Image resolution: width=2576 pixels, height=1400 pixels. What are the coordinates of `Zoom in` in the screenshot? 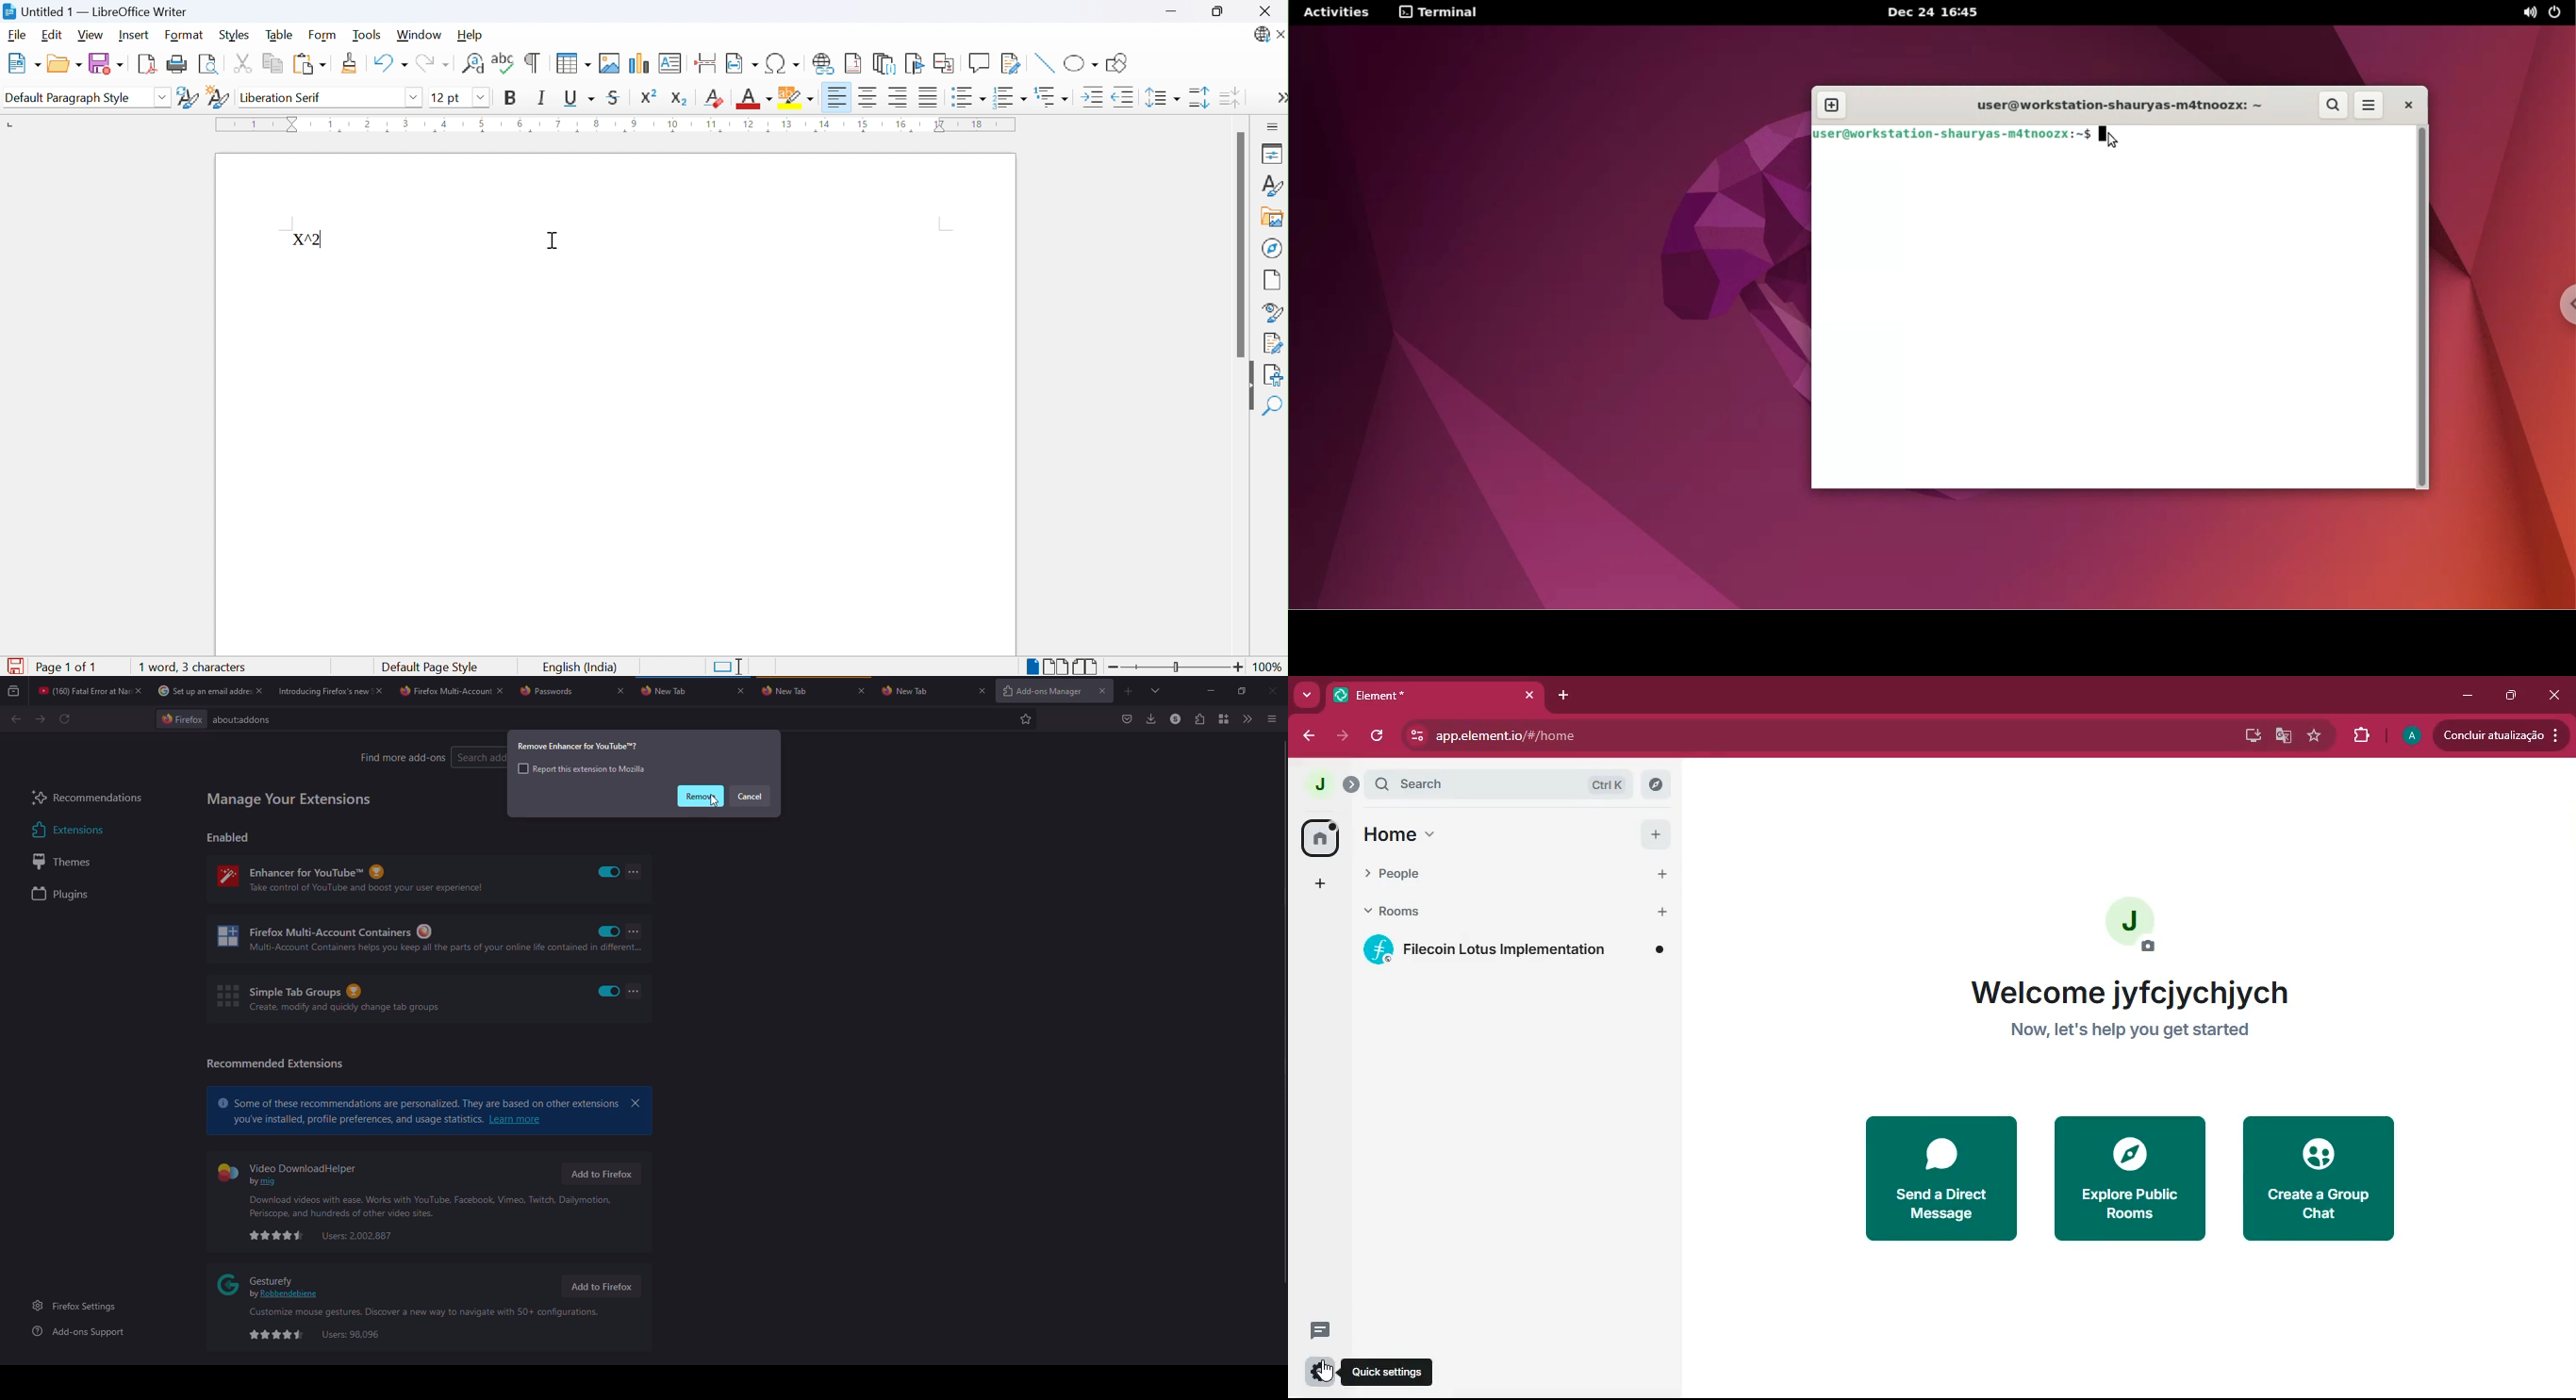 It's located at (1234, 667).